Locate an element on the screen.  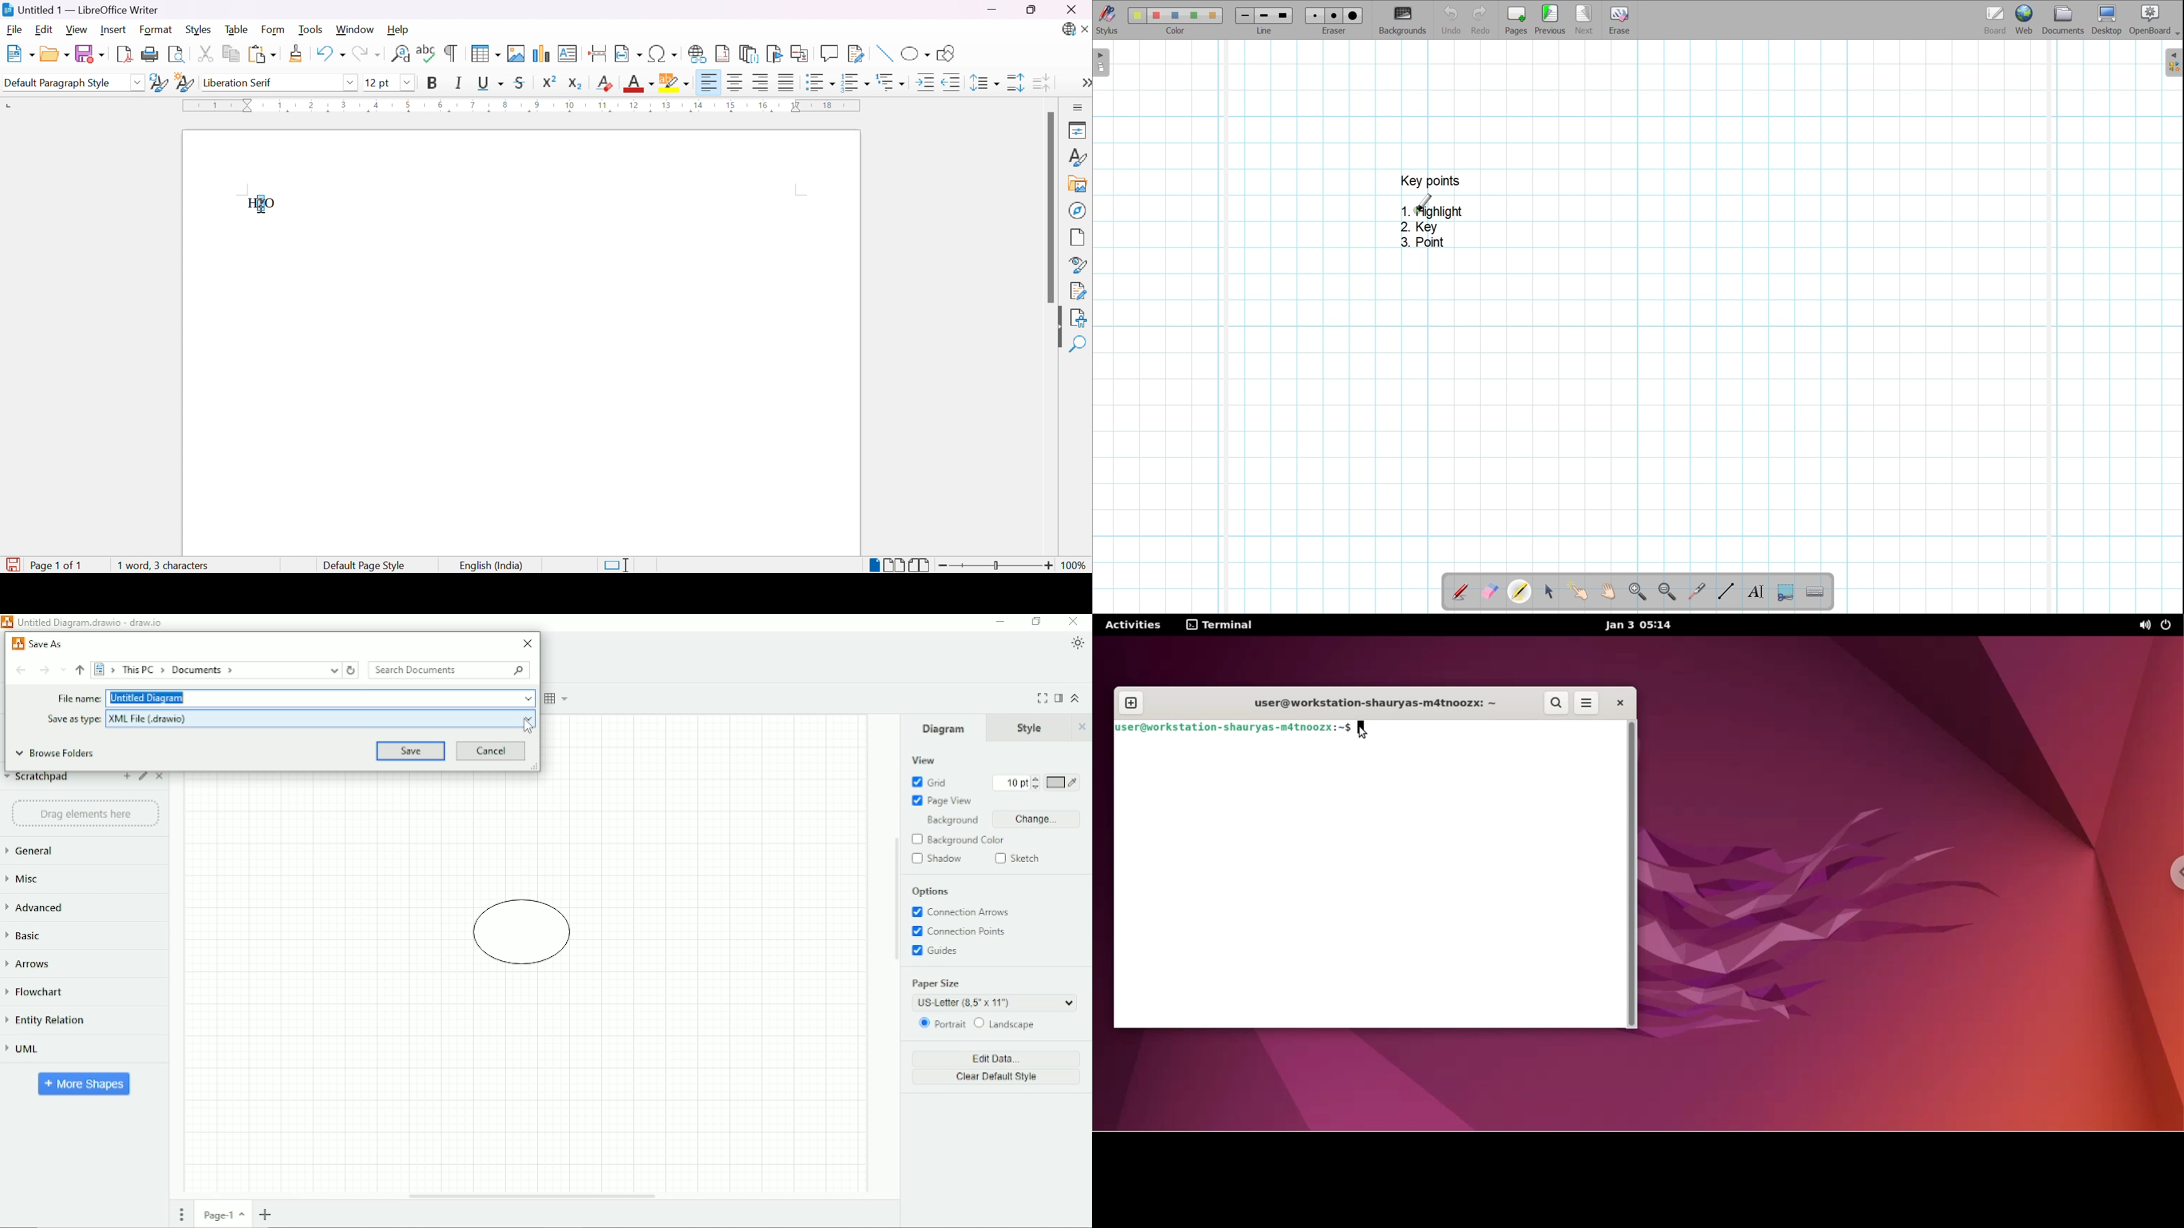
Default page style is located at coordinates (364, 566).